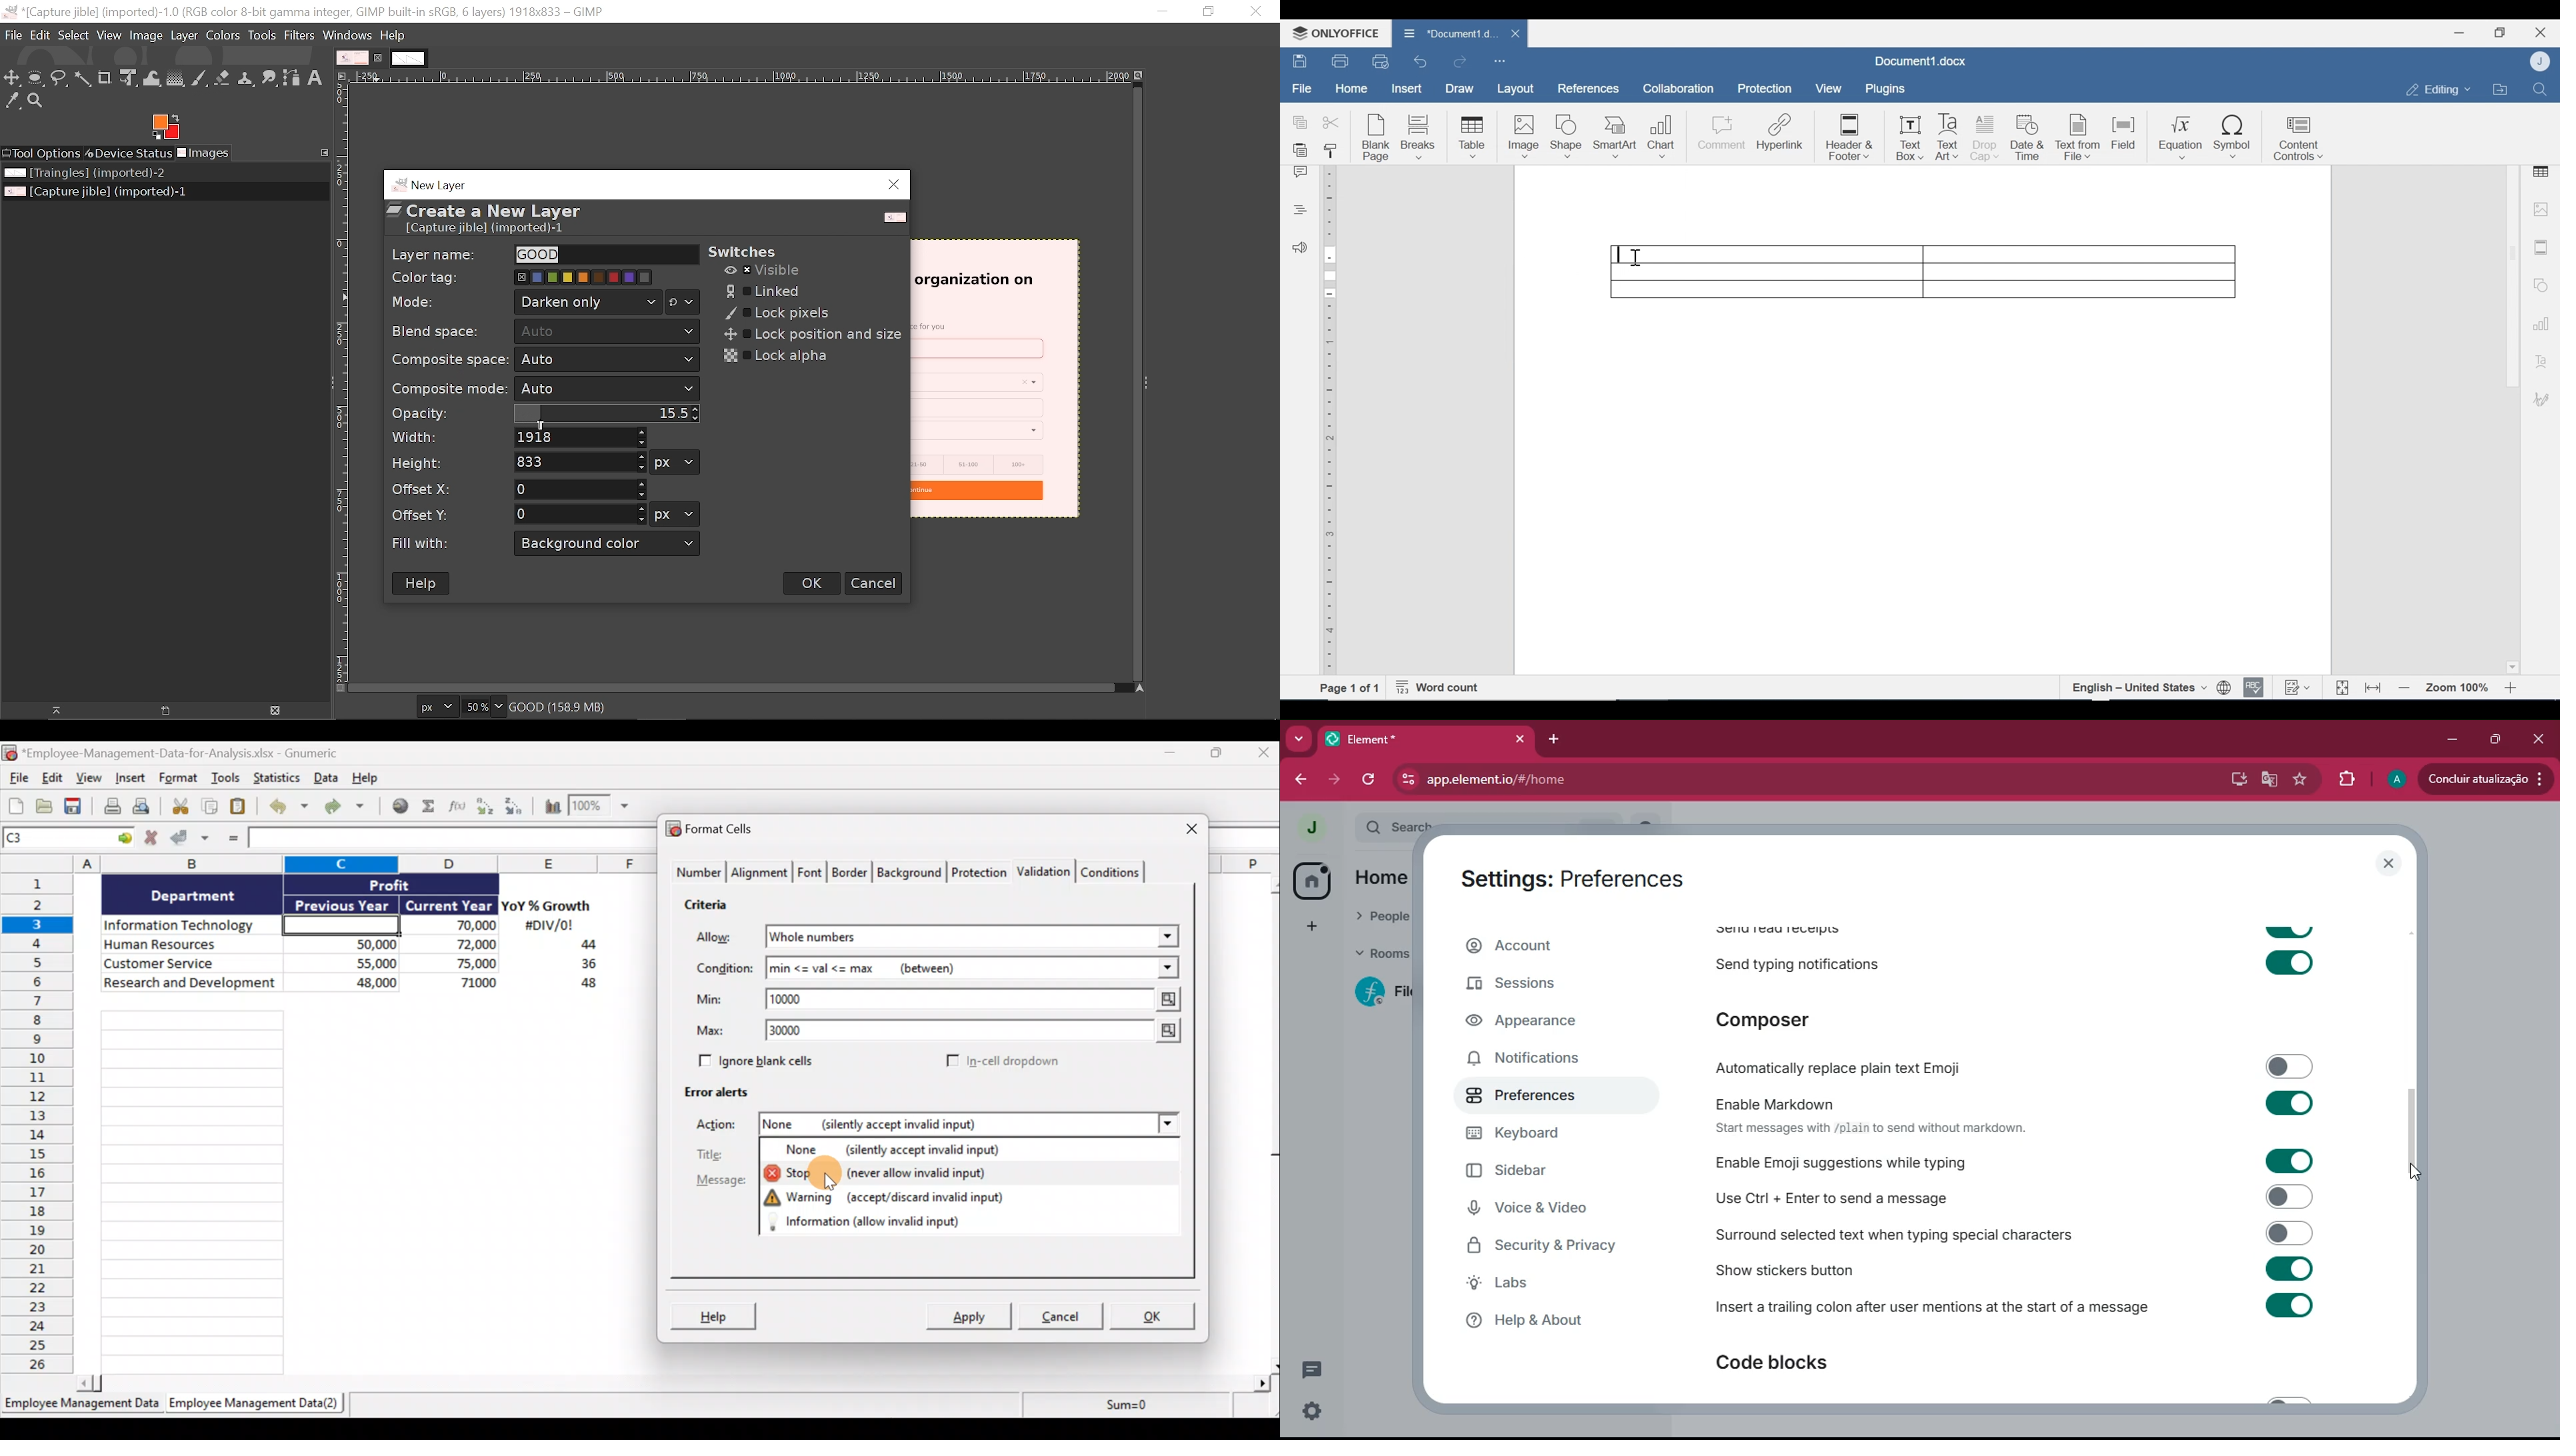 The image size is (2576, 1456). Describe the element at coordinates (1849, 139) in the screenshot. I see `Header & Footer` at that location.